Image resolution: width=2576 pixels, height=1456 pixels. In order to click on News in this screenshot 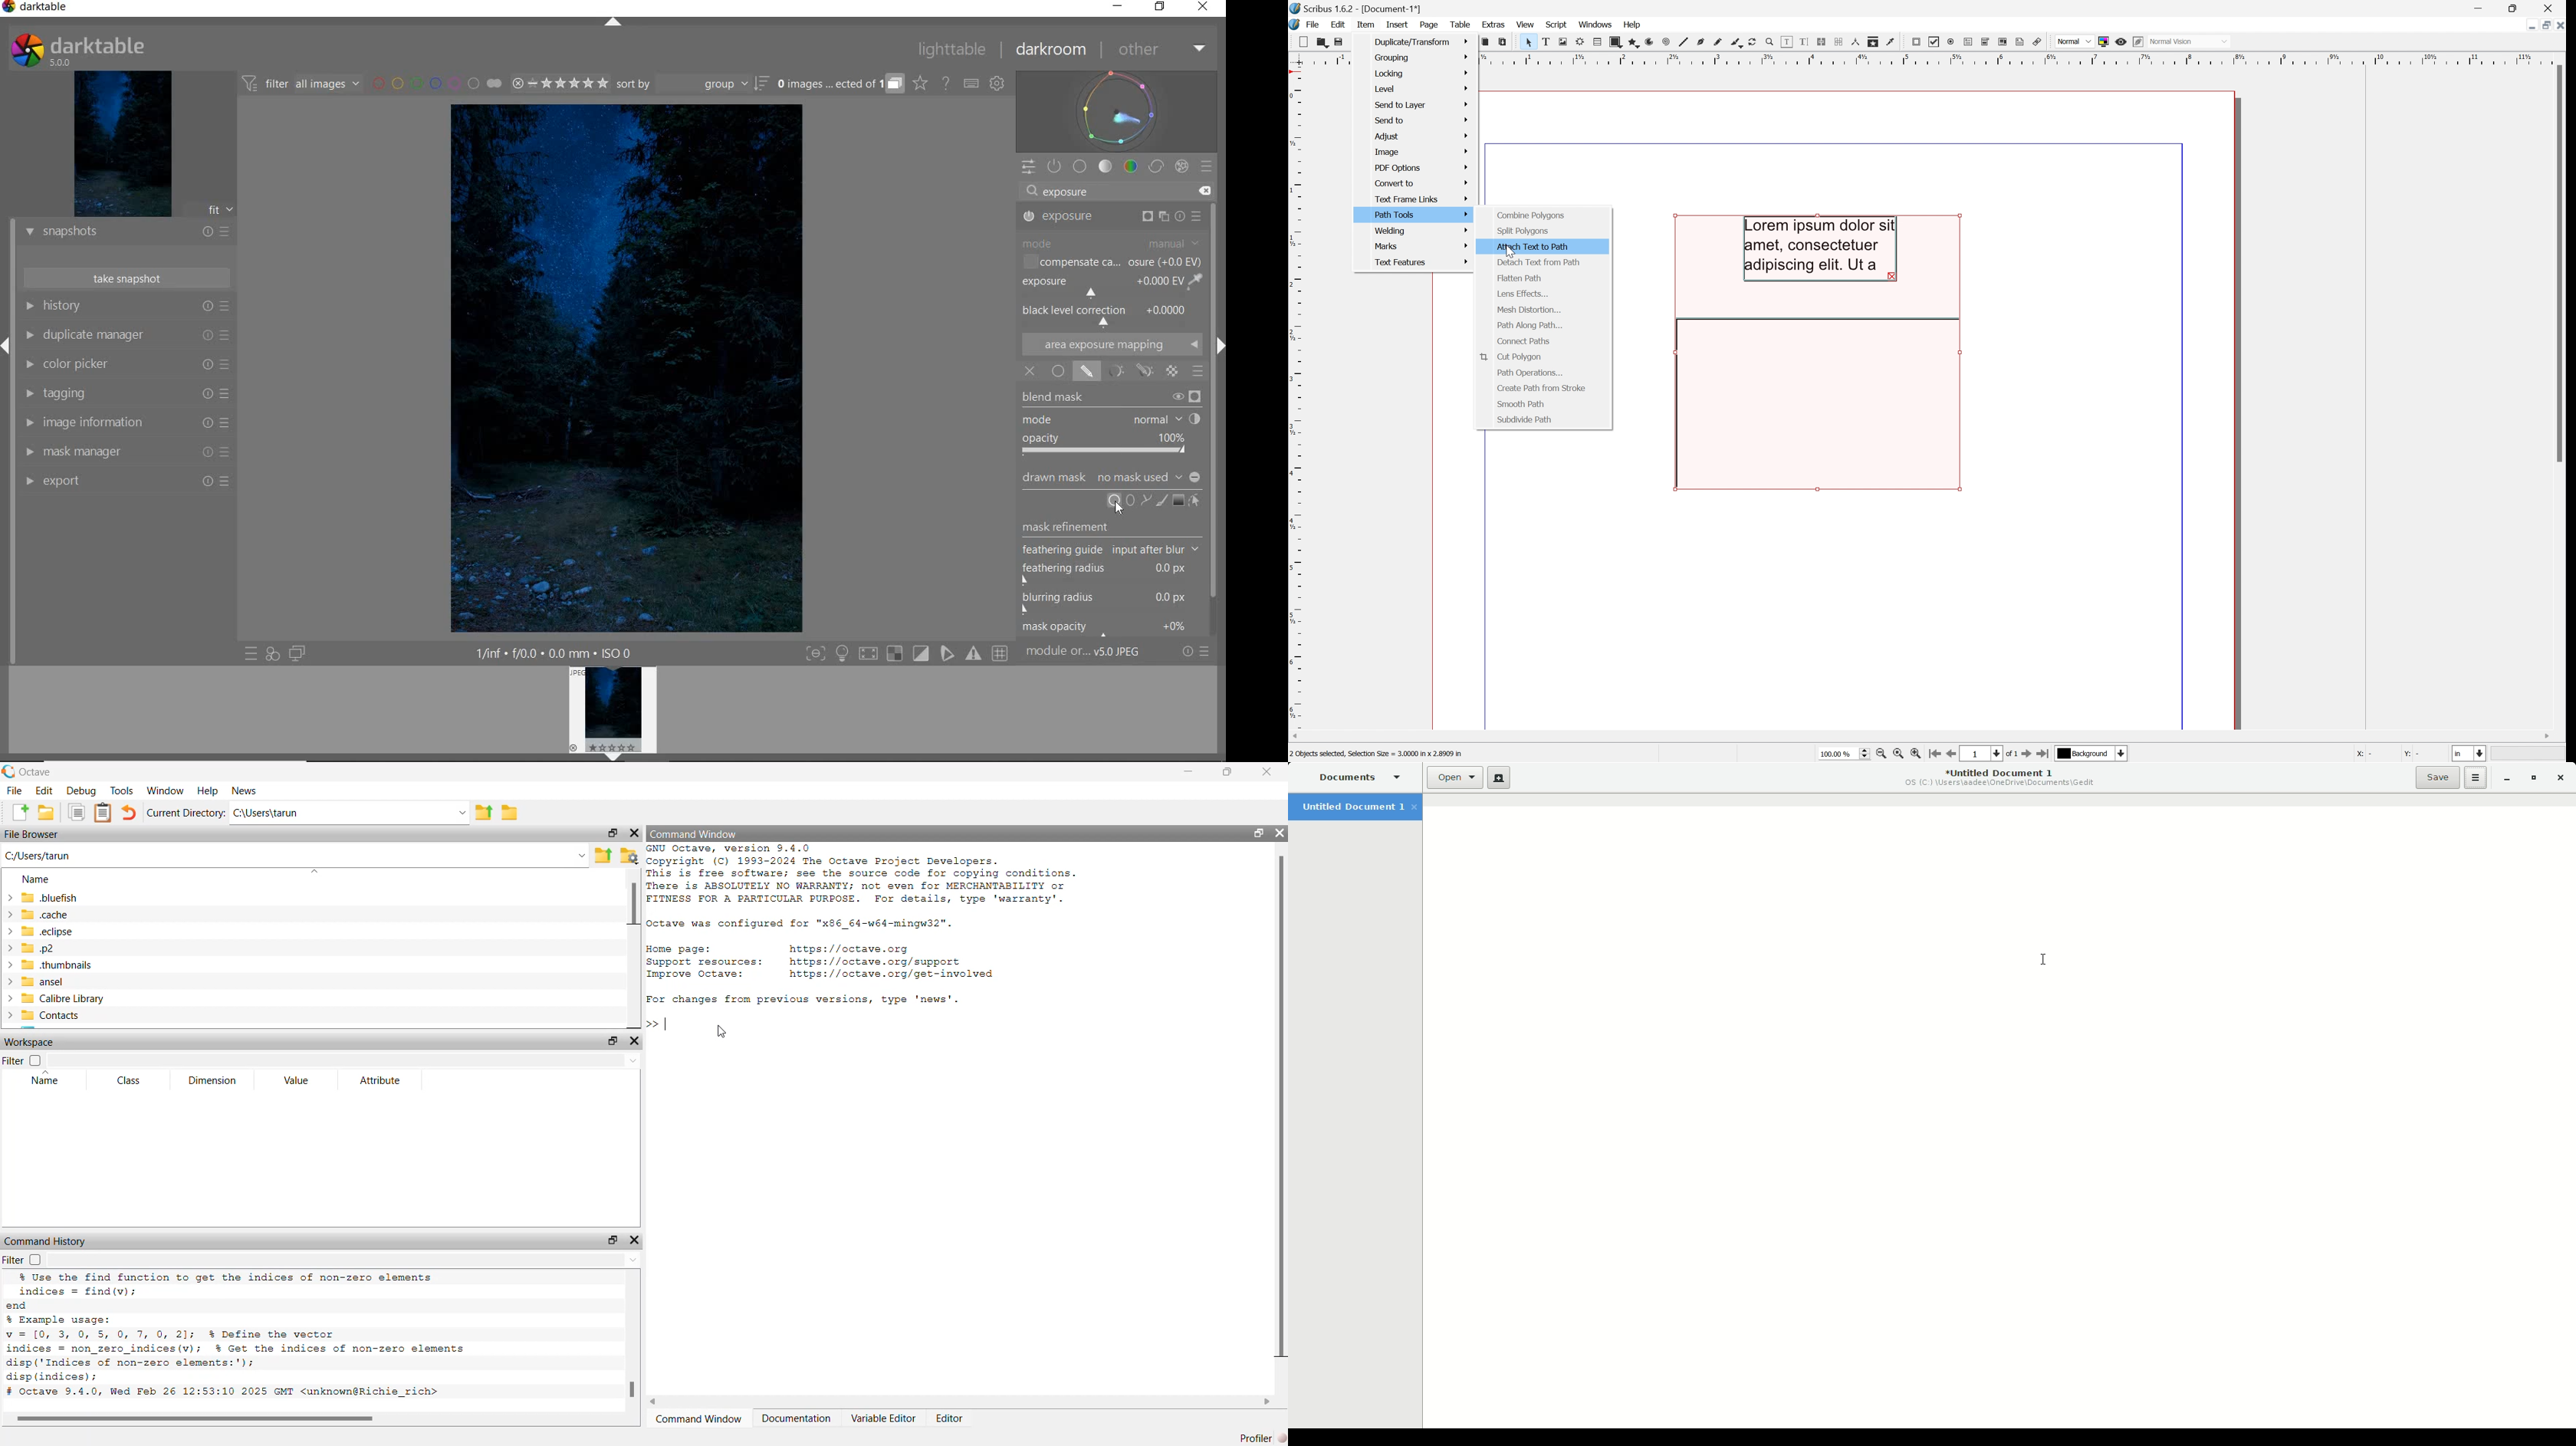, I will do `click(248, 792)`.